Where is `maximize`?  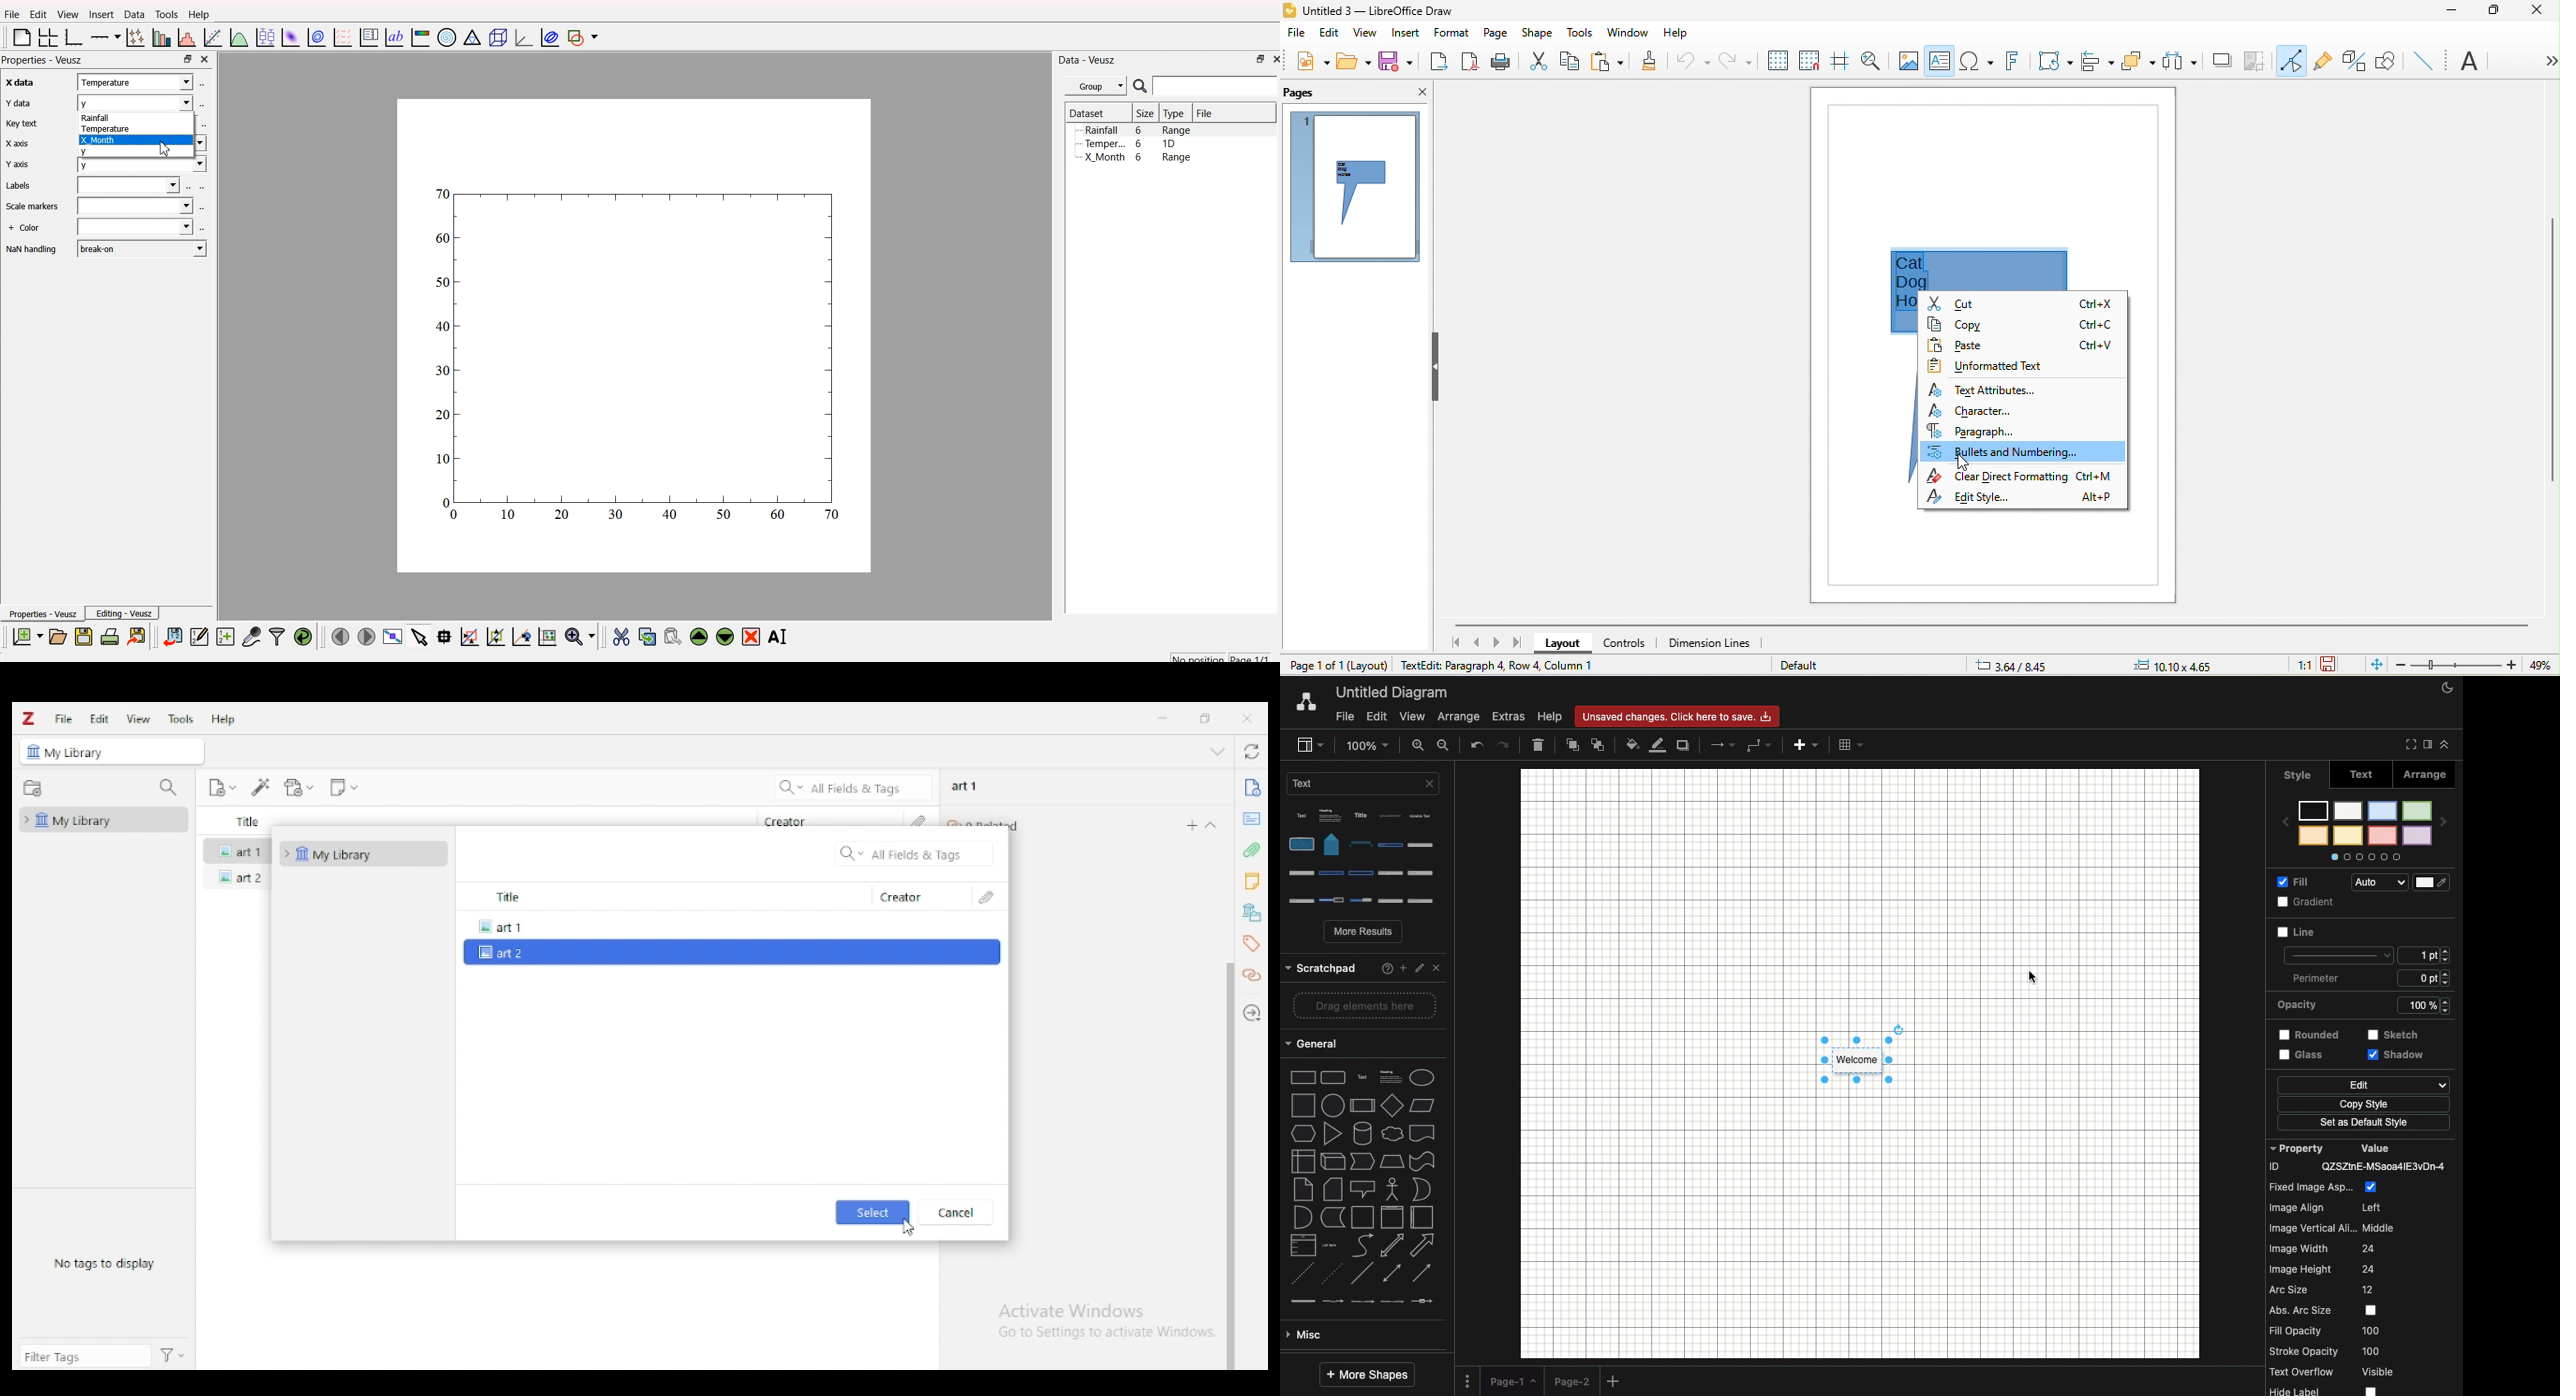
maximize is located at coordinates (1206, 719).